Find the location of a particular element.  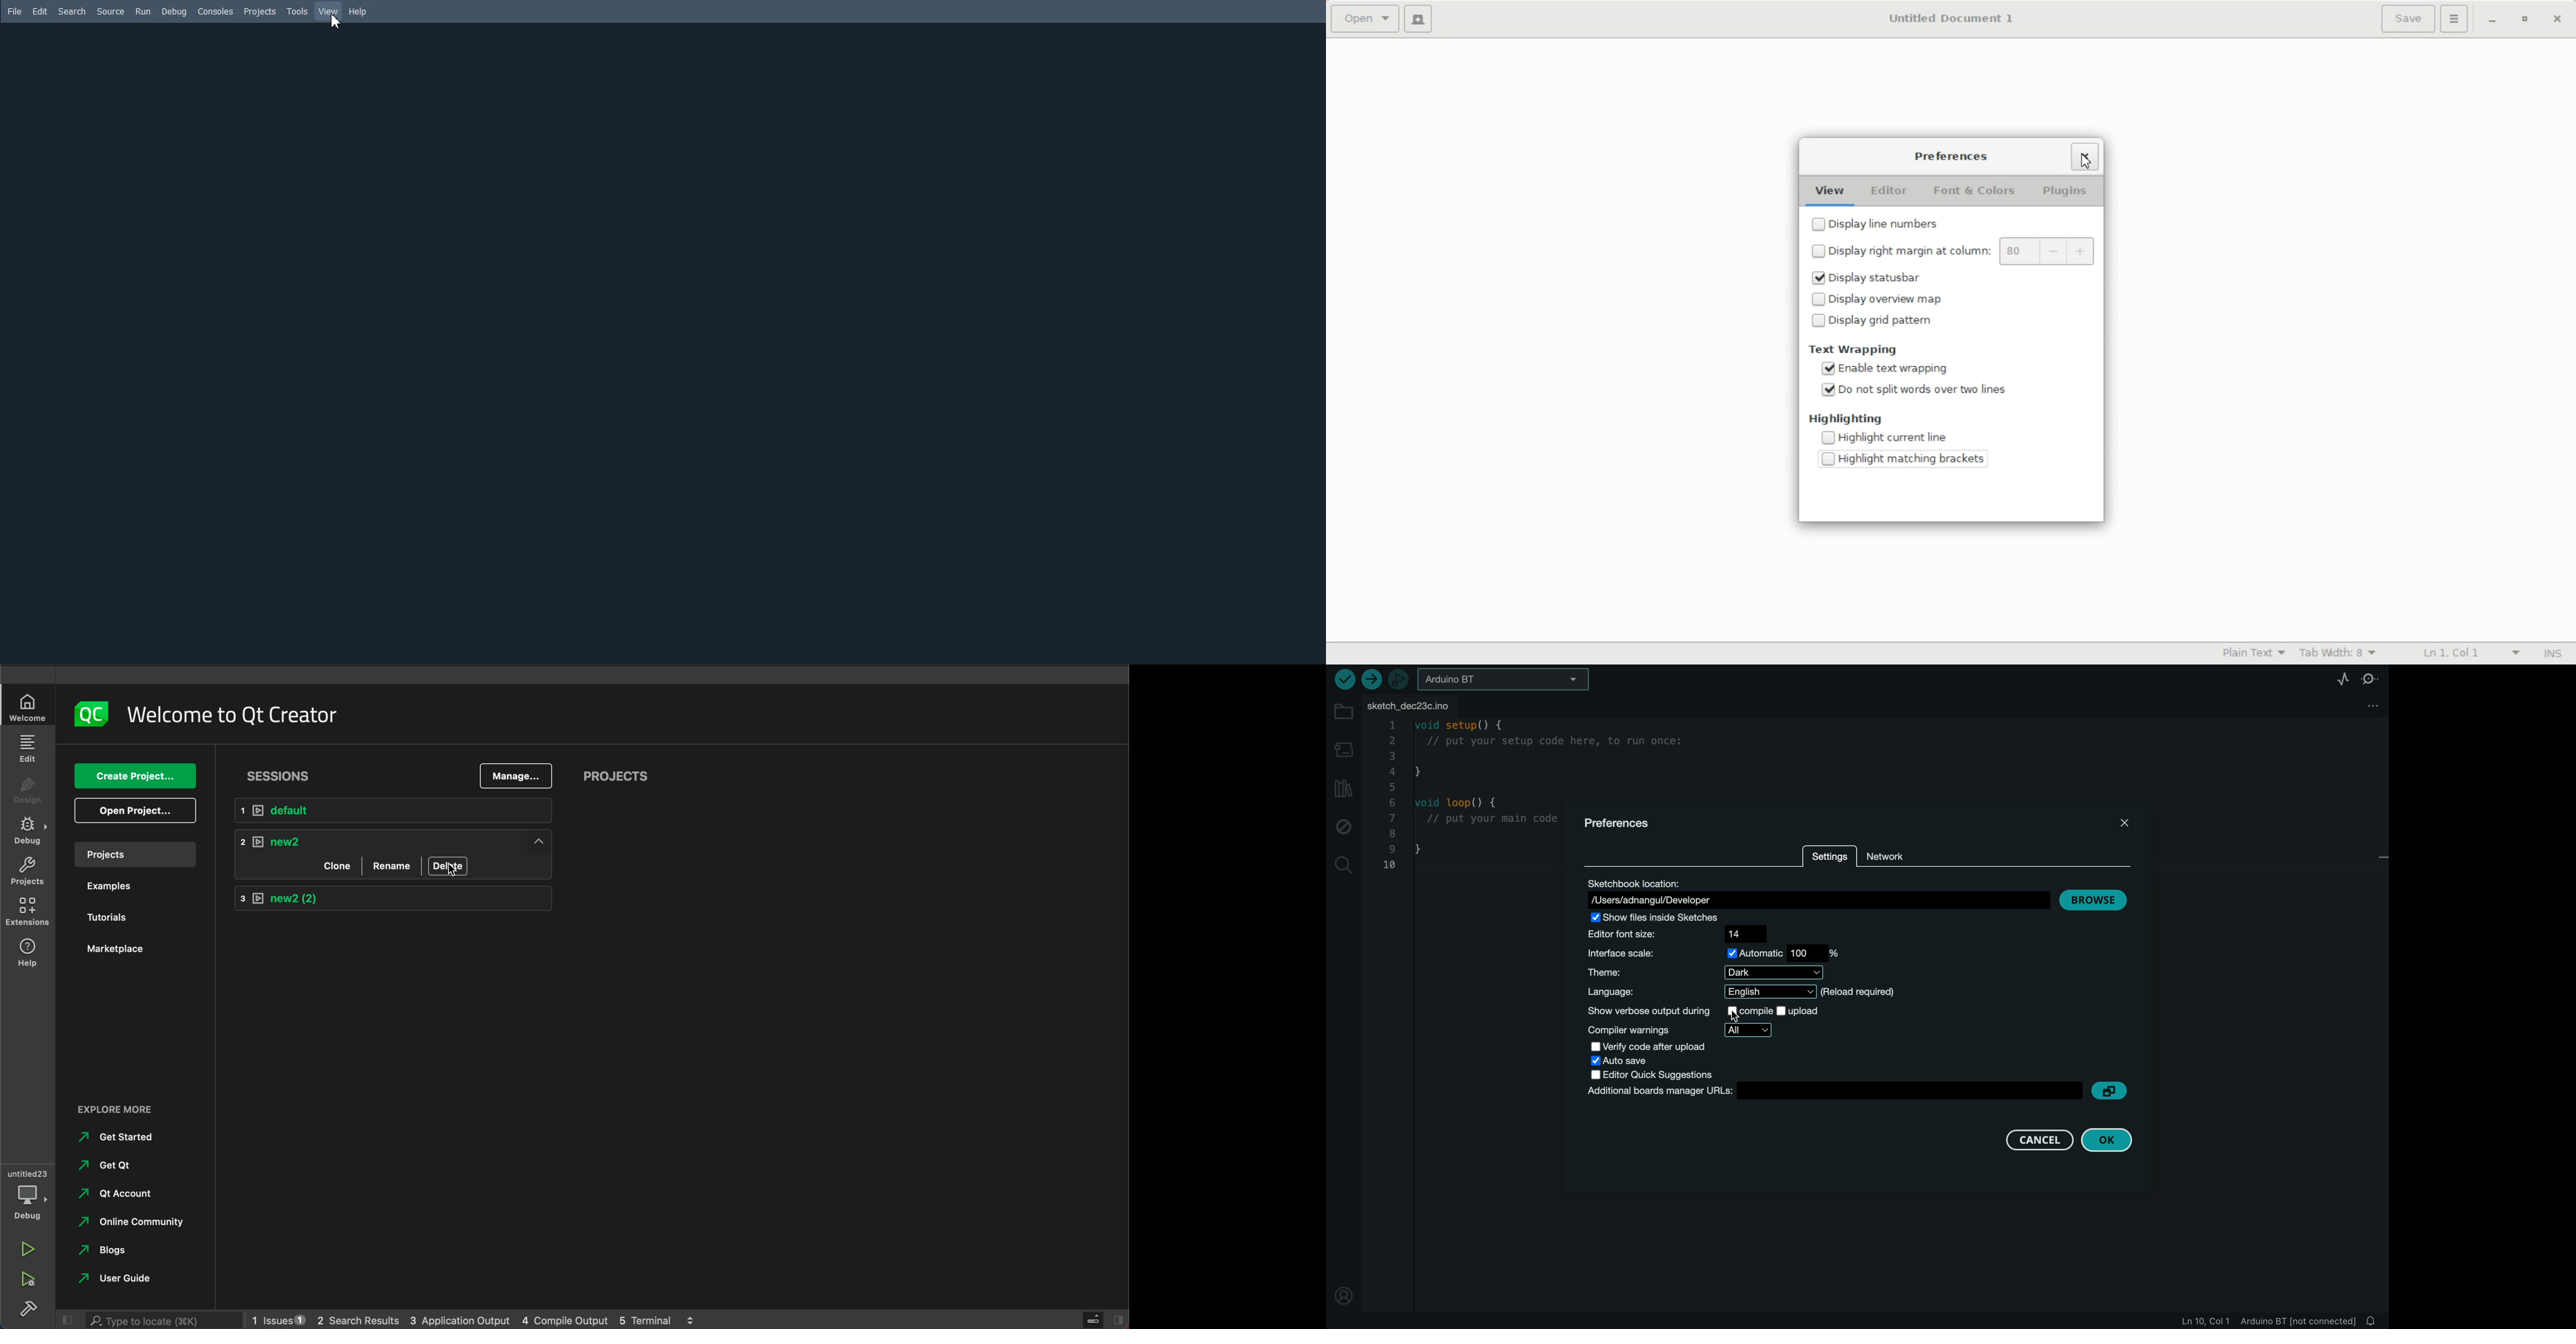

Edit is located at coordinates (40, 11).